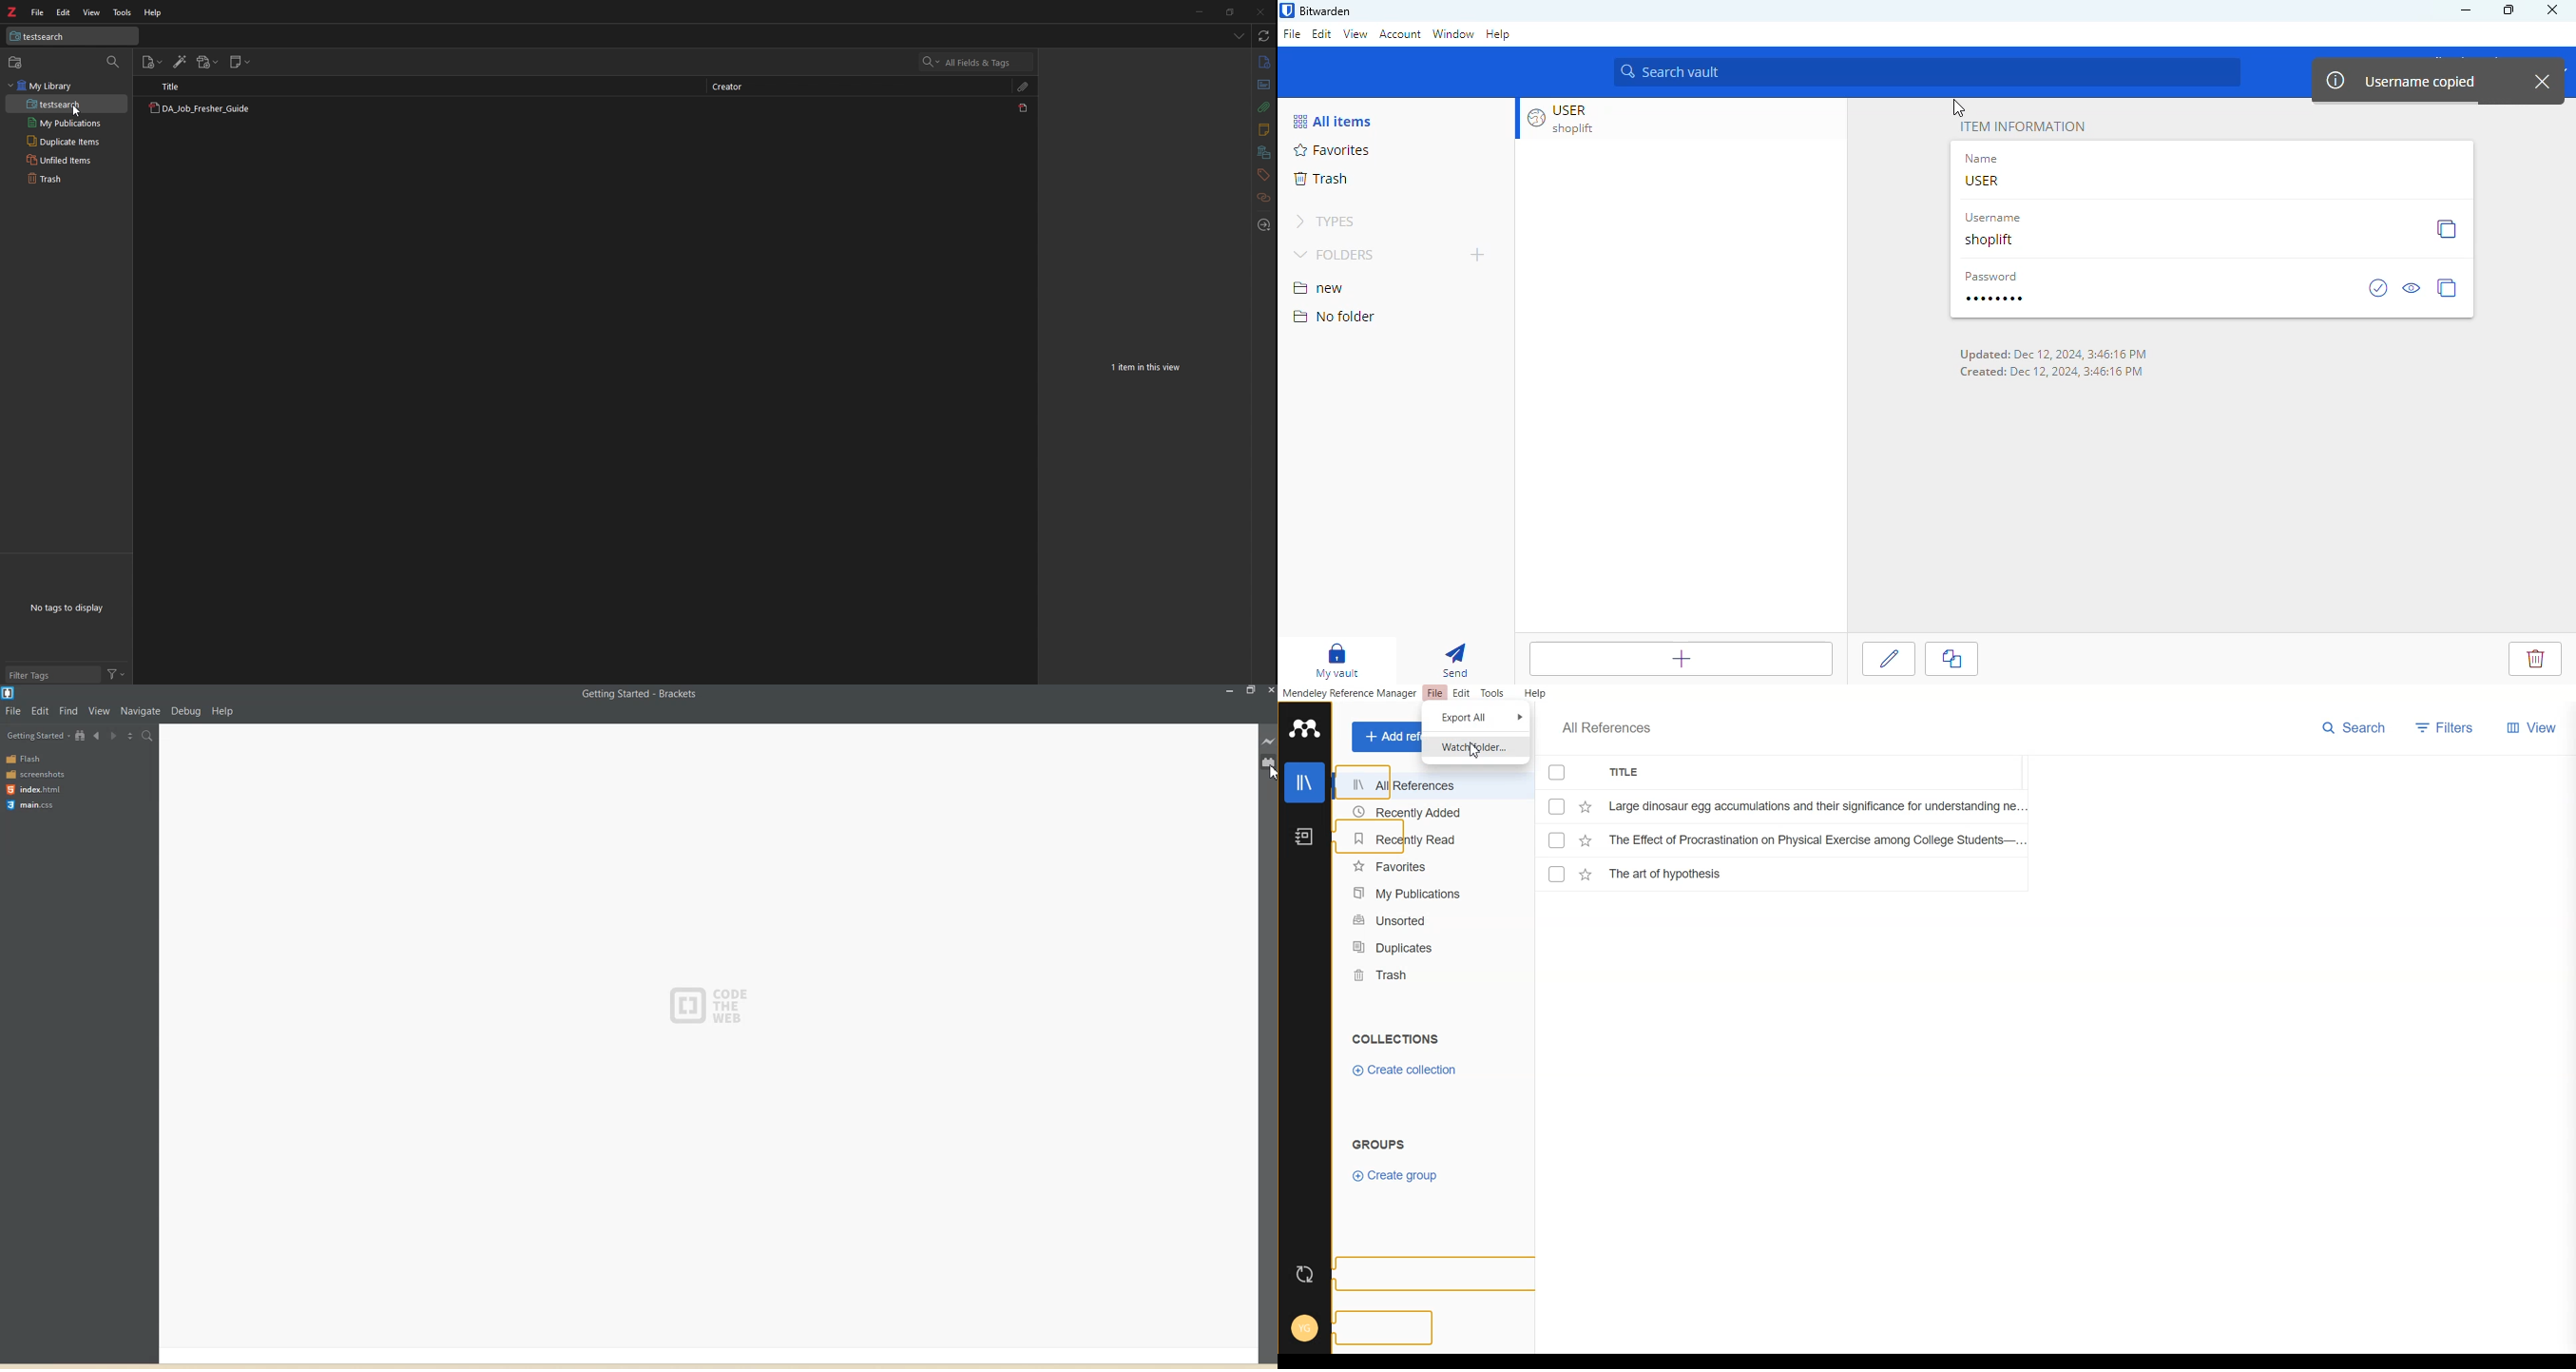 The image size is (2576, 1372). Describe the element at coordinates (1422, 867) in the screenshot. I see `Favorites` at that location.